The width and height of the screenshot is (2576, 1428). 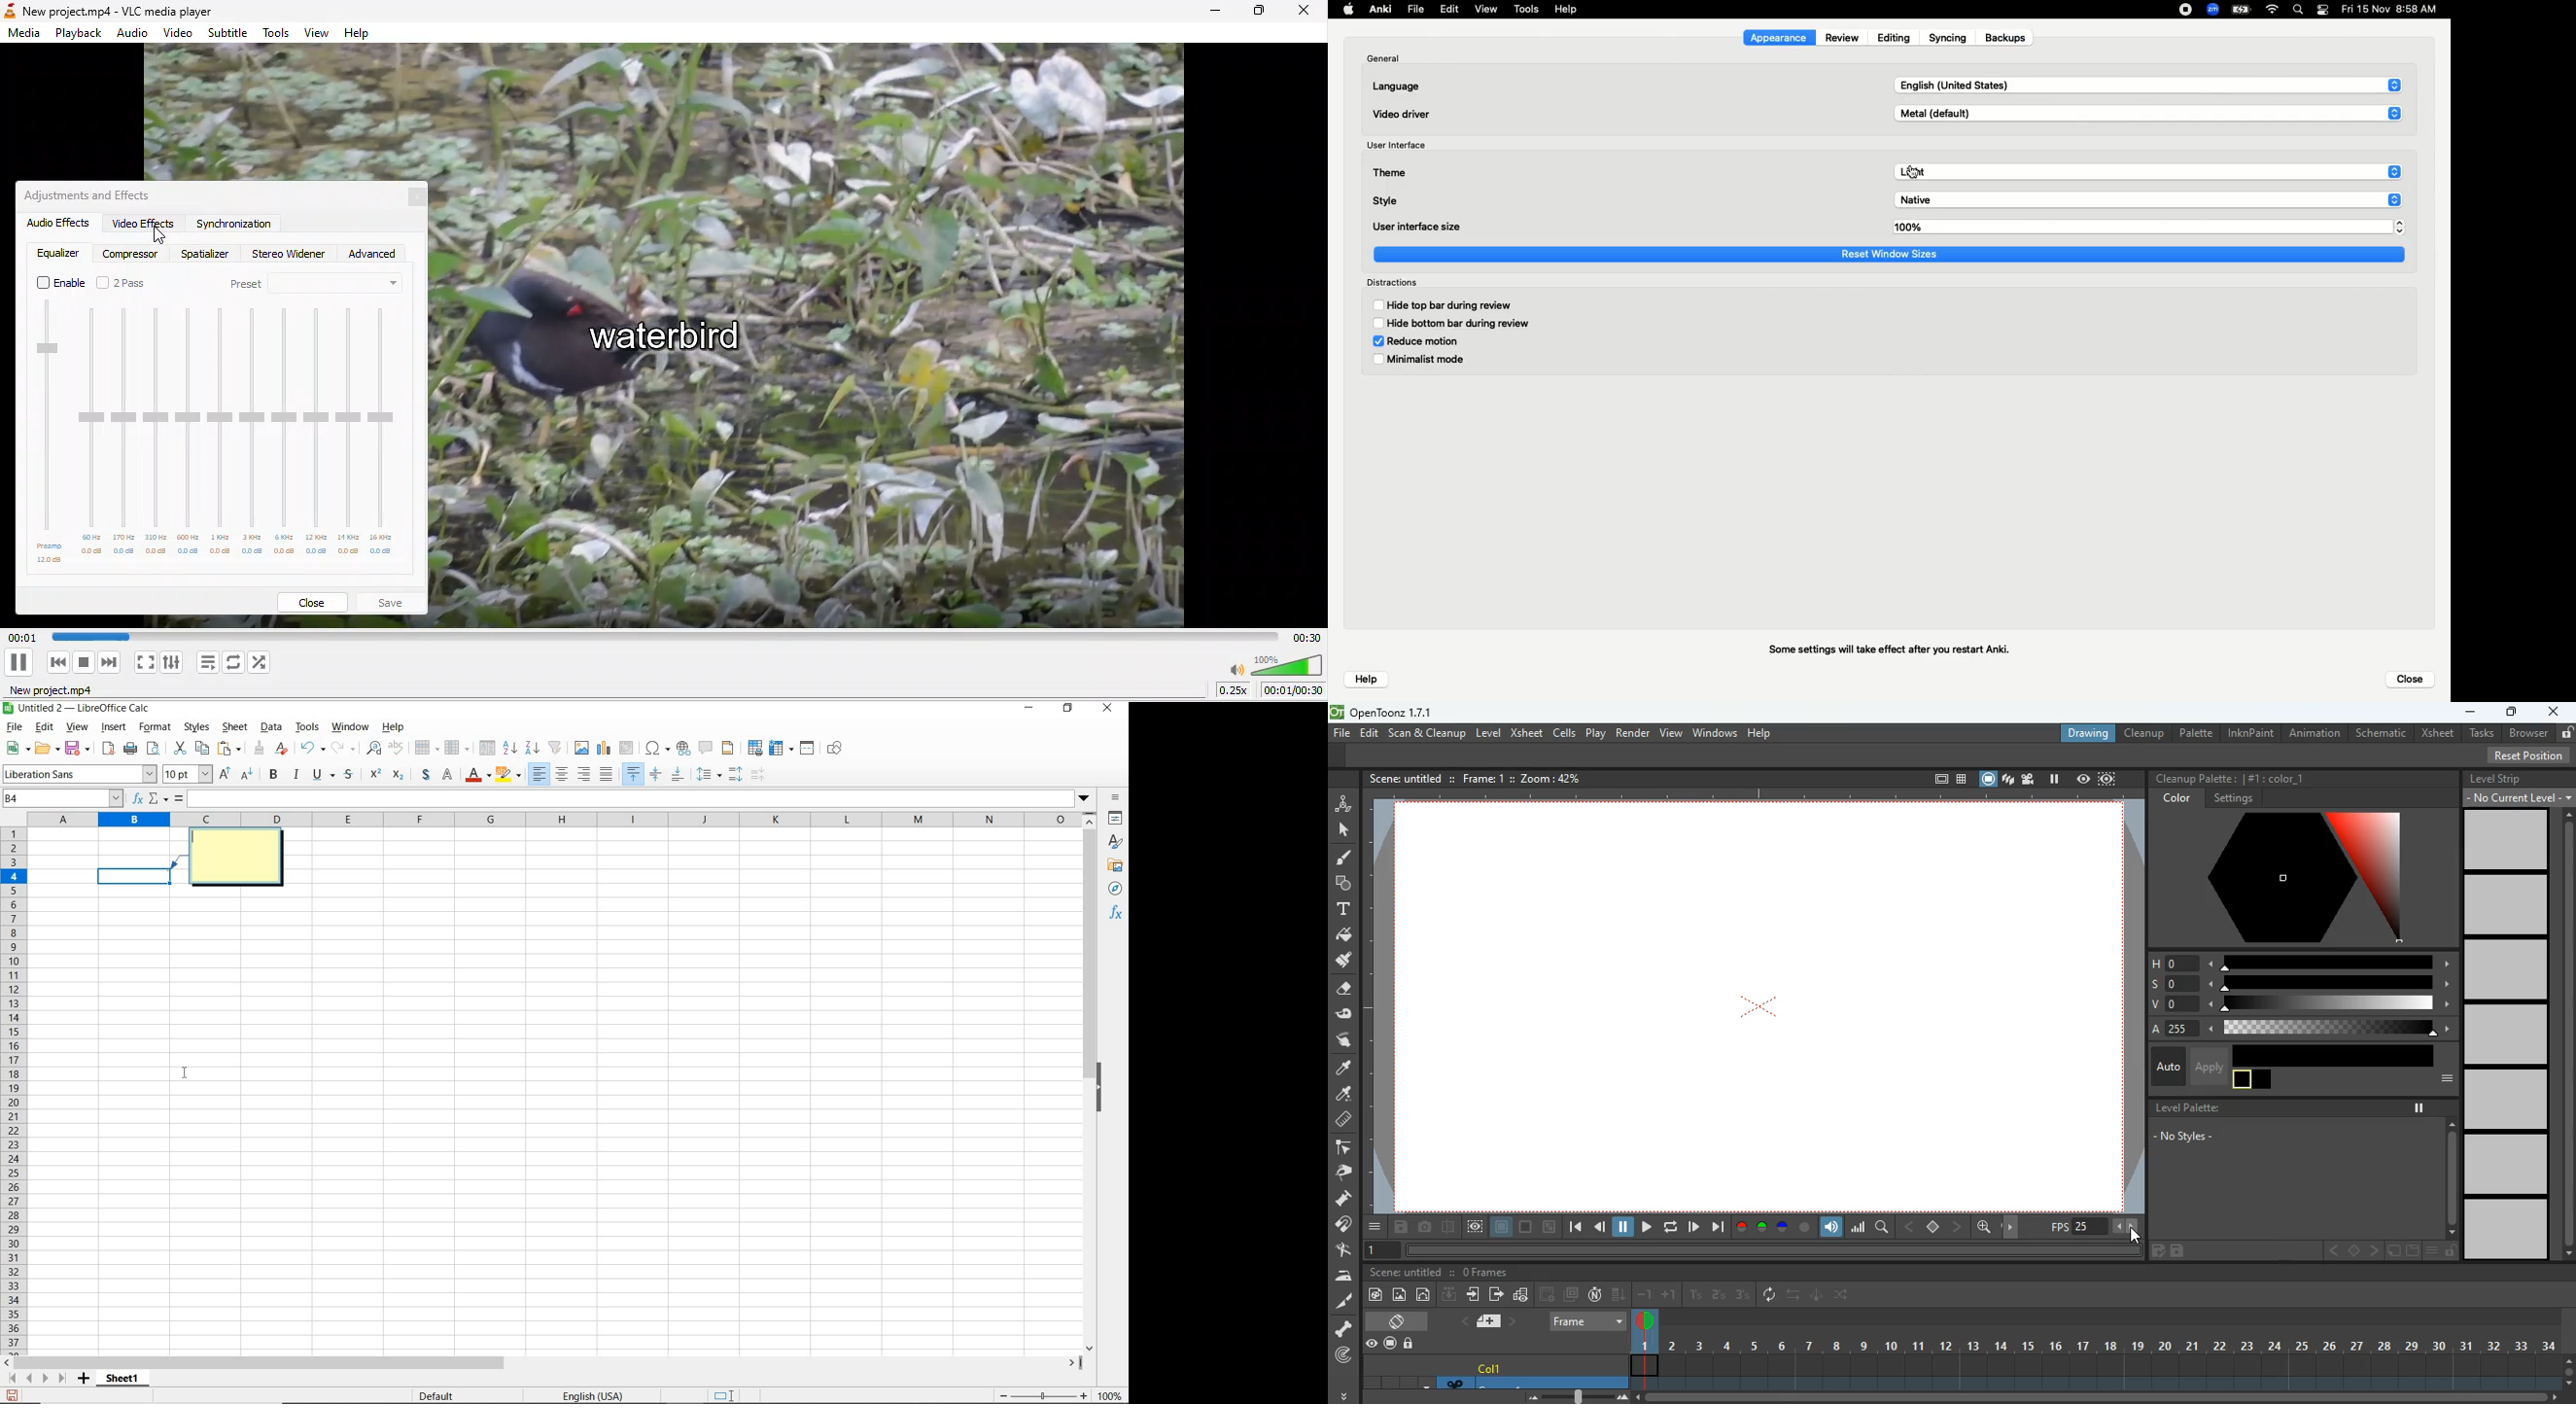 I want to click on preset, so click(x=320, y=285).